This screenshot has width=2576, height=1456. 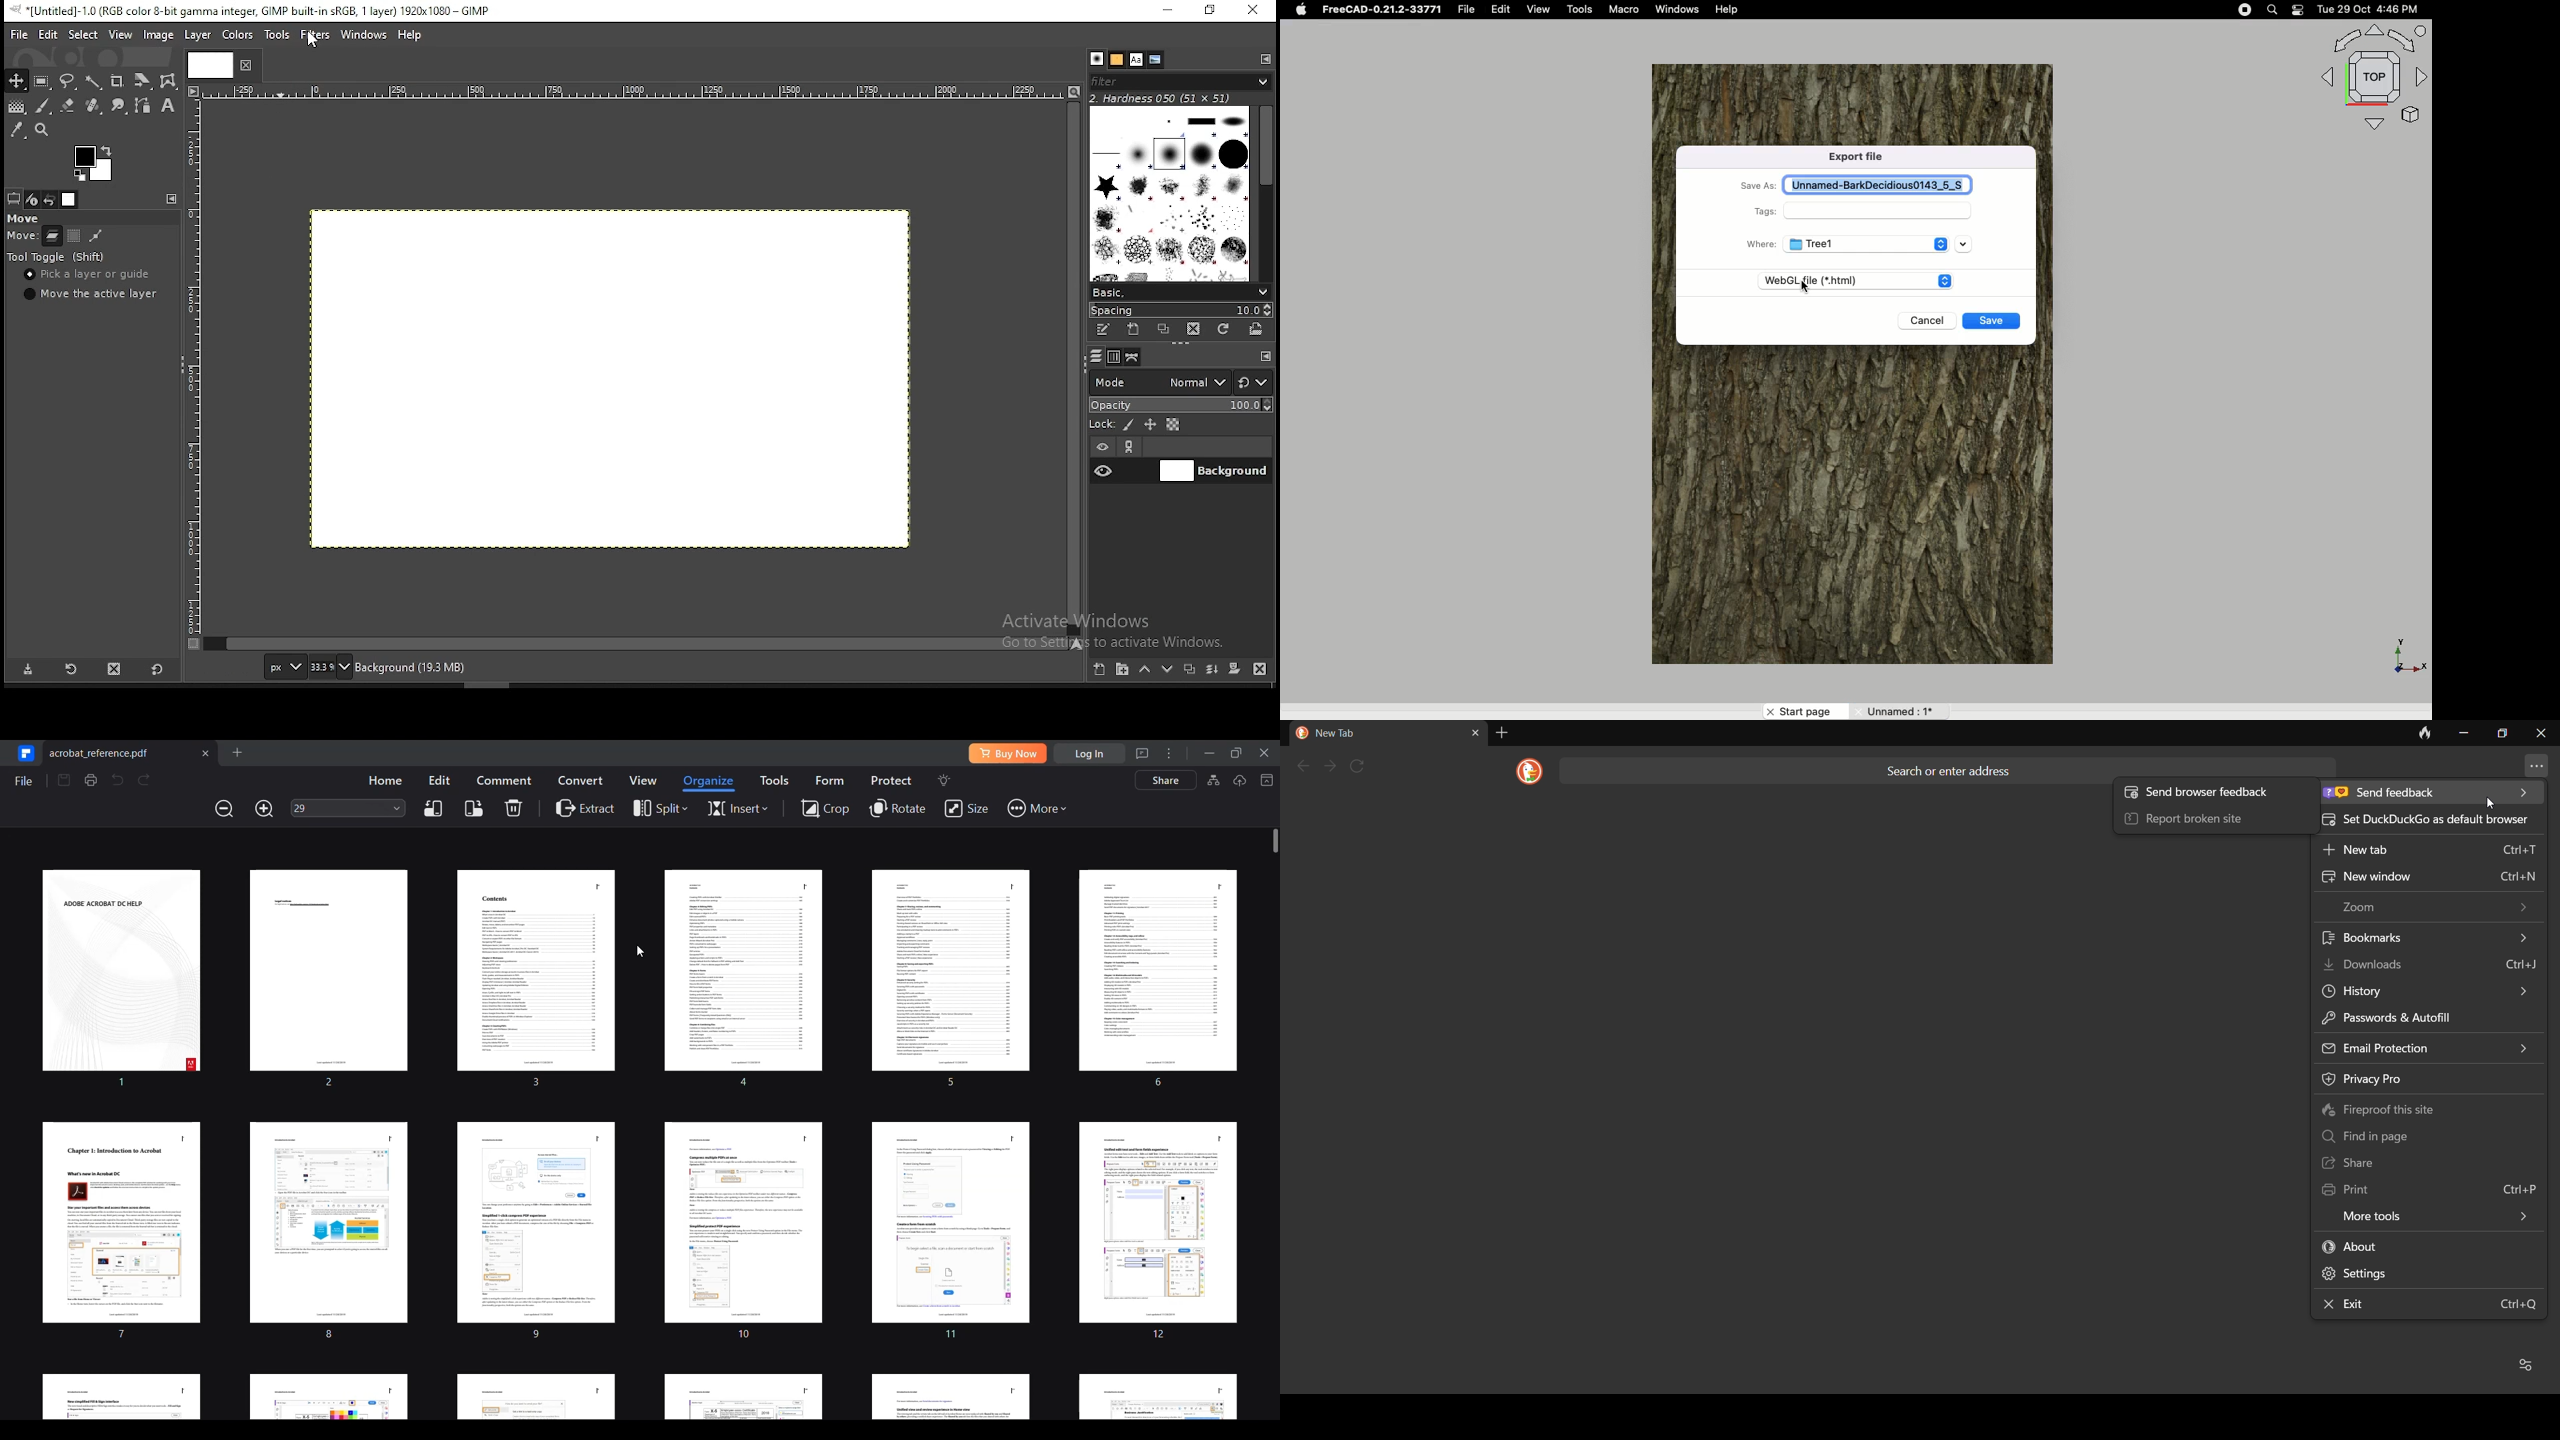 I want to click on next, so click(x=1331, y=766).